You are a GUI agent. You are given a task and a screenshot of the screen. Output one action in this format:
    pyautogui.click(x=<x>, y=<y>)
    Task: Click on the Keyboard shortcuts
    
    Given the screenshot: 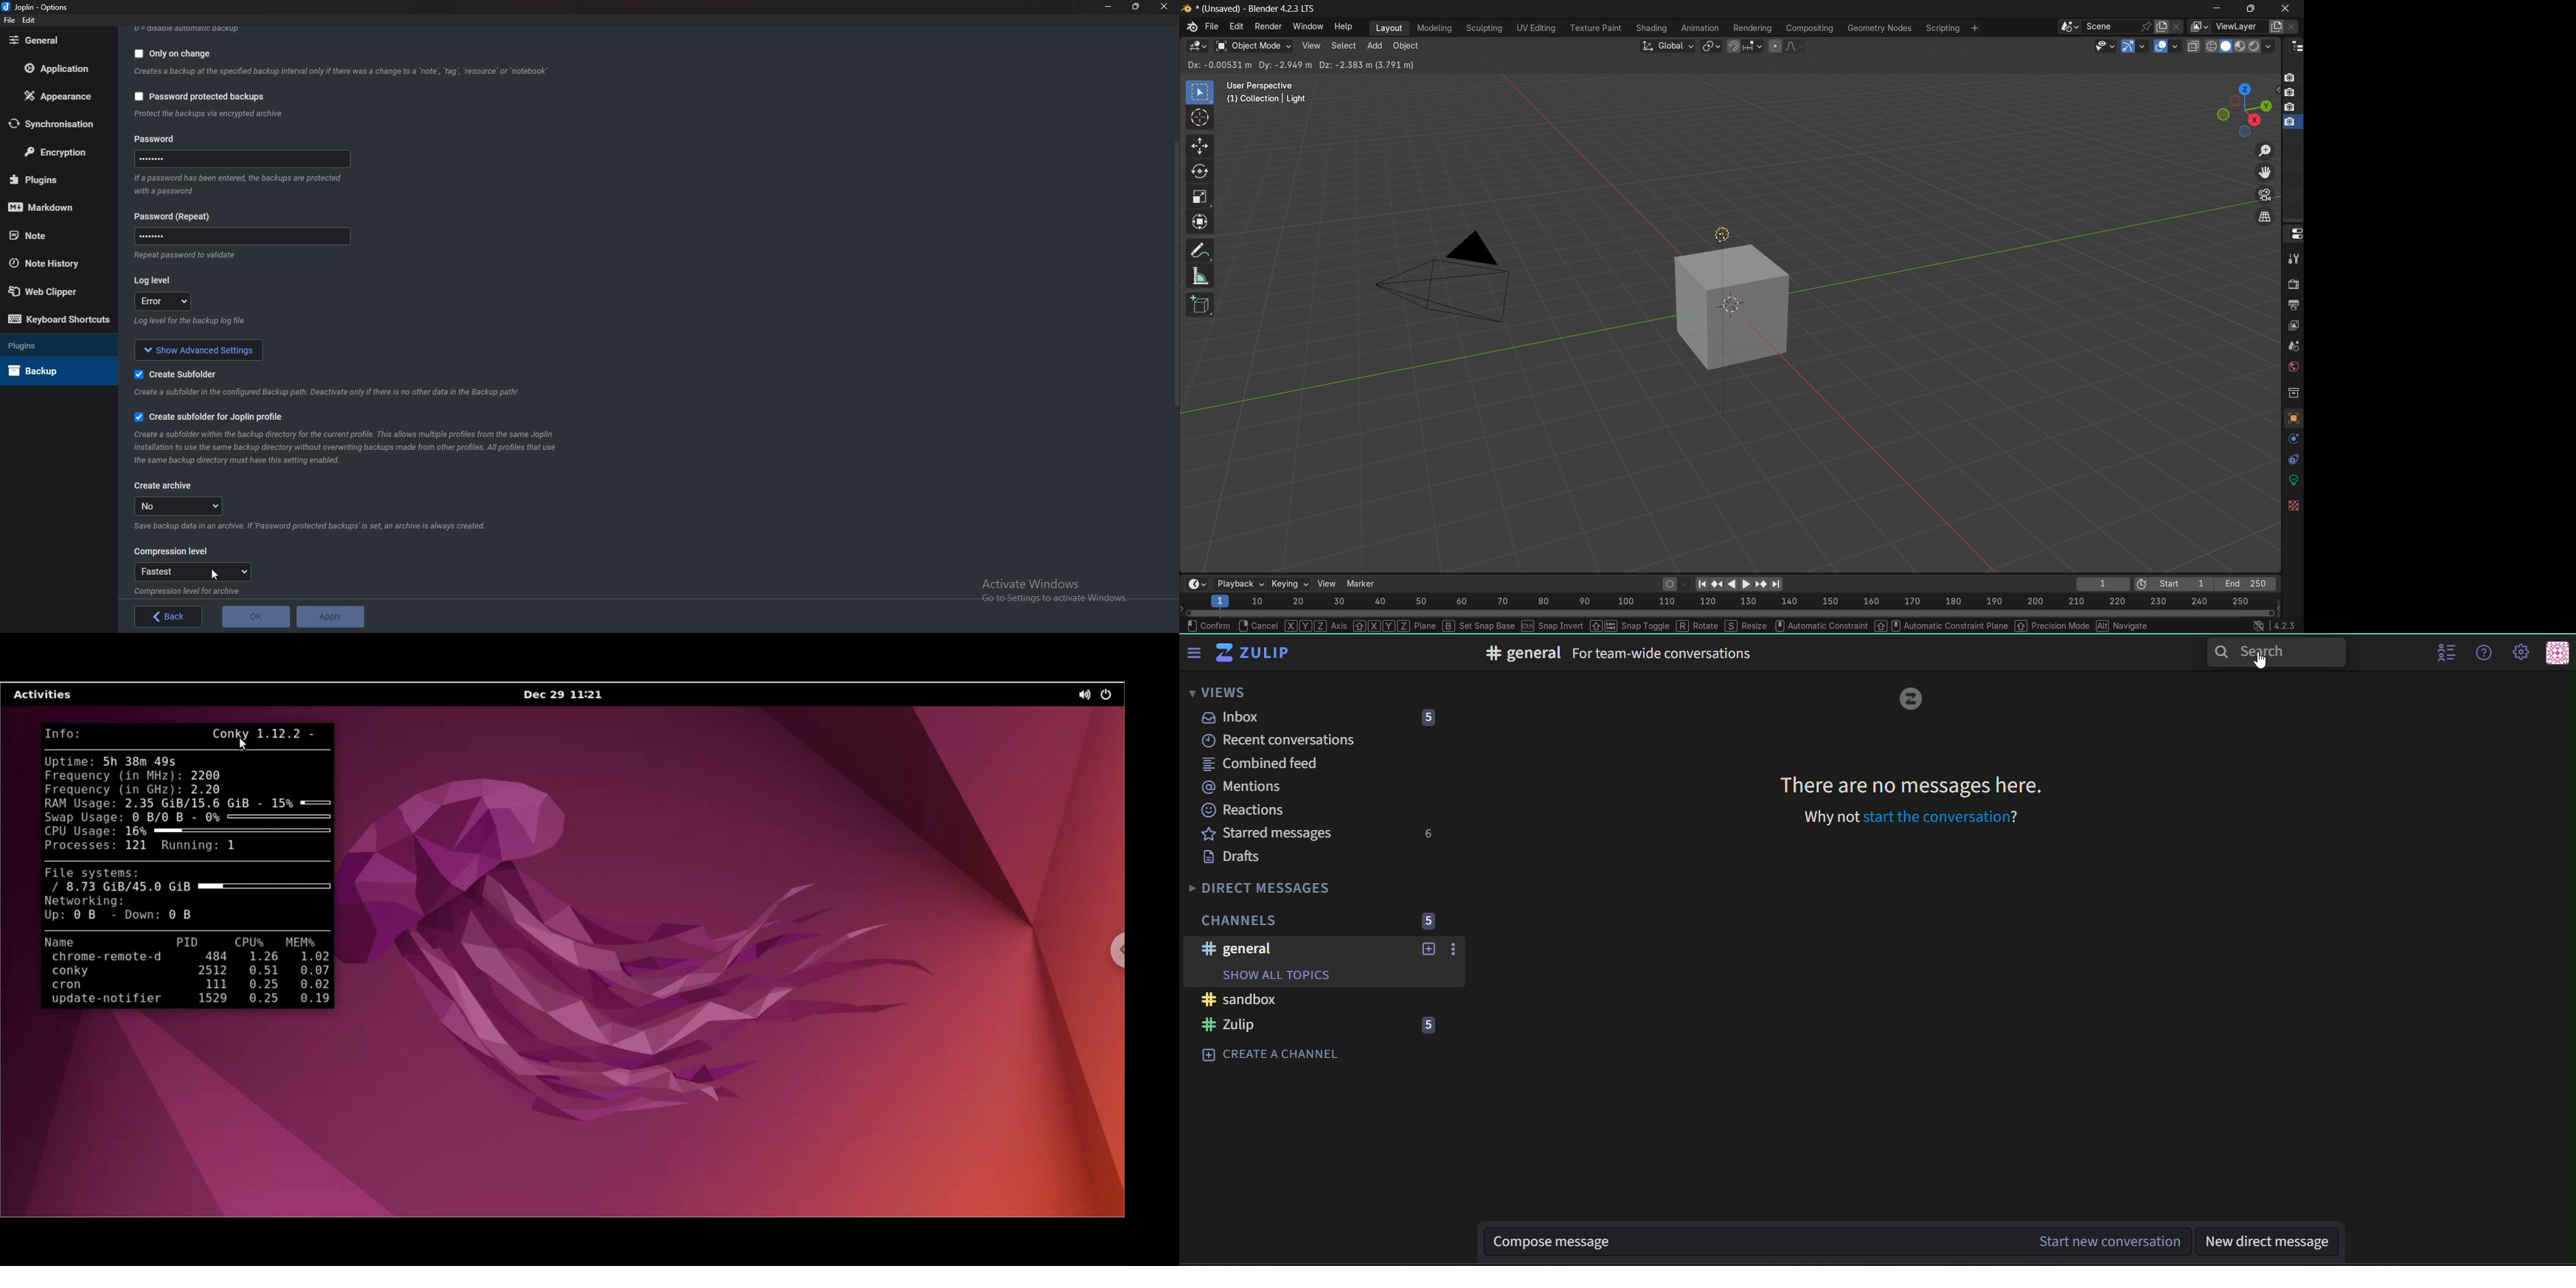 What is the action you would take?
    pyautogui.click(x=56, y=320)
    